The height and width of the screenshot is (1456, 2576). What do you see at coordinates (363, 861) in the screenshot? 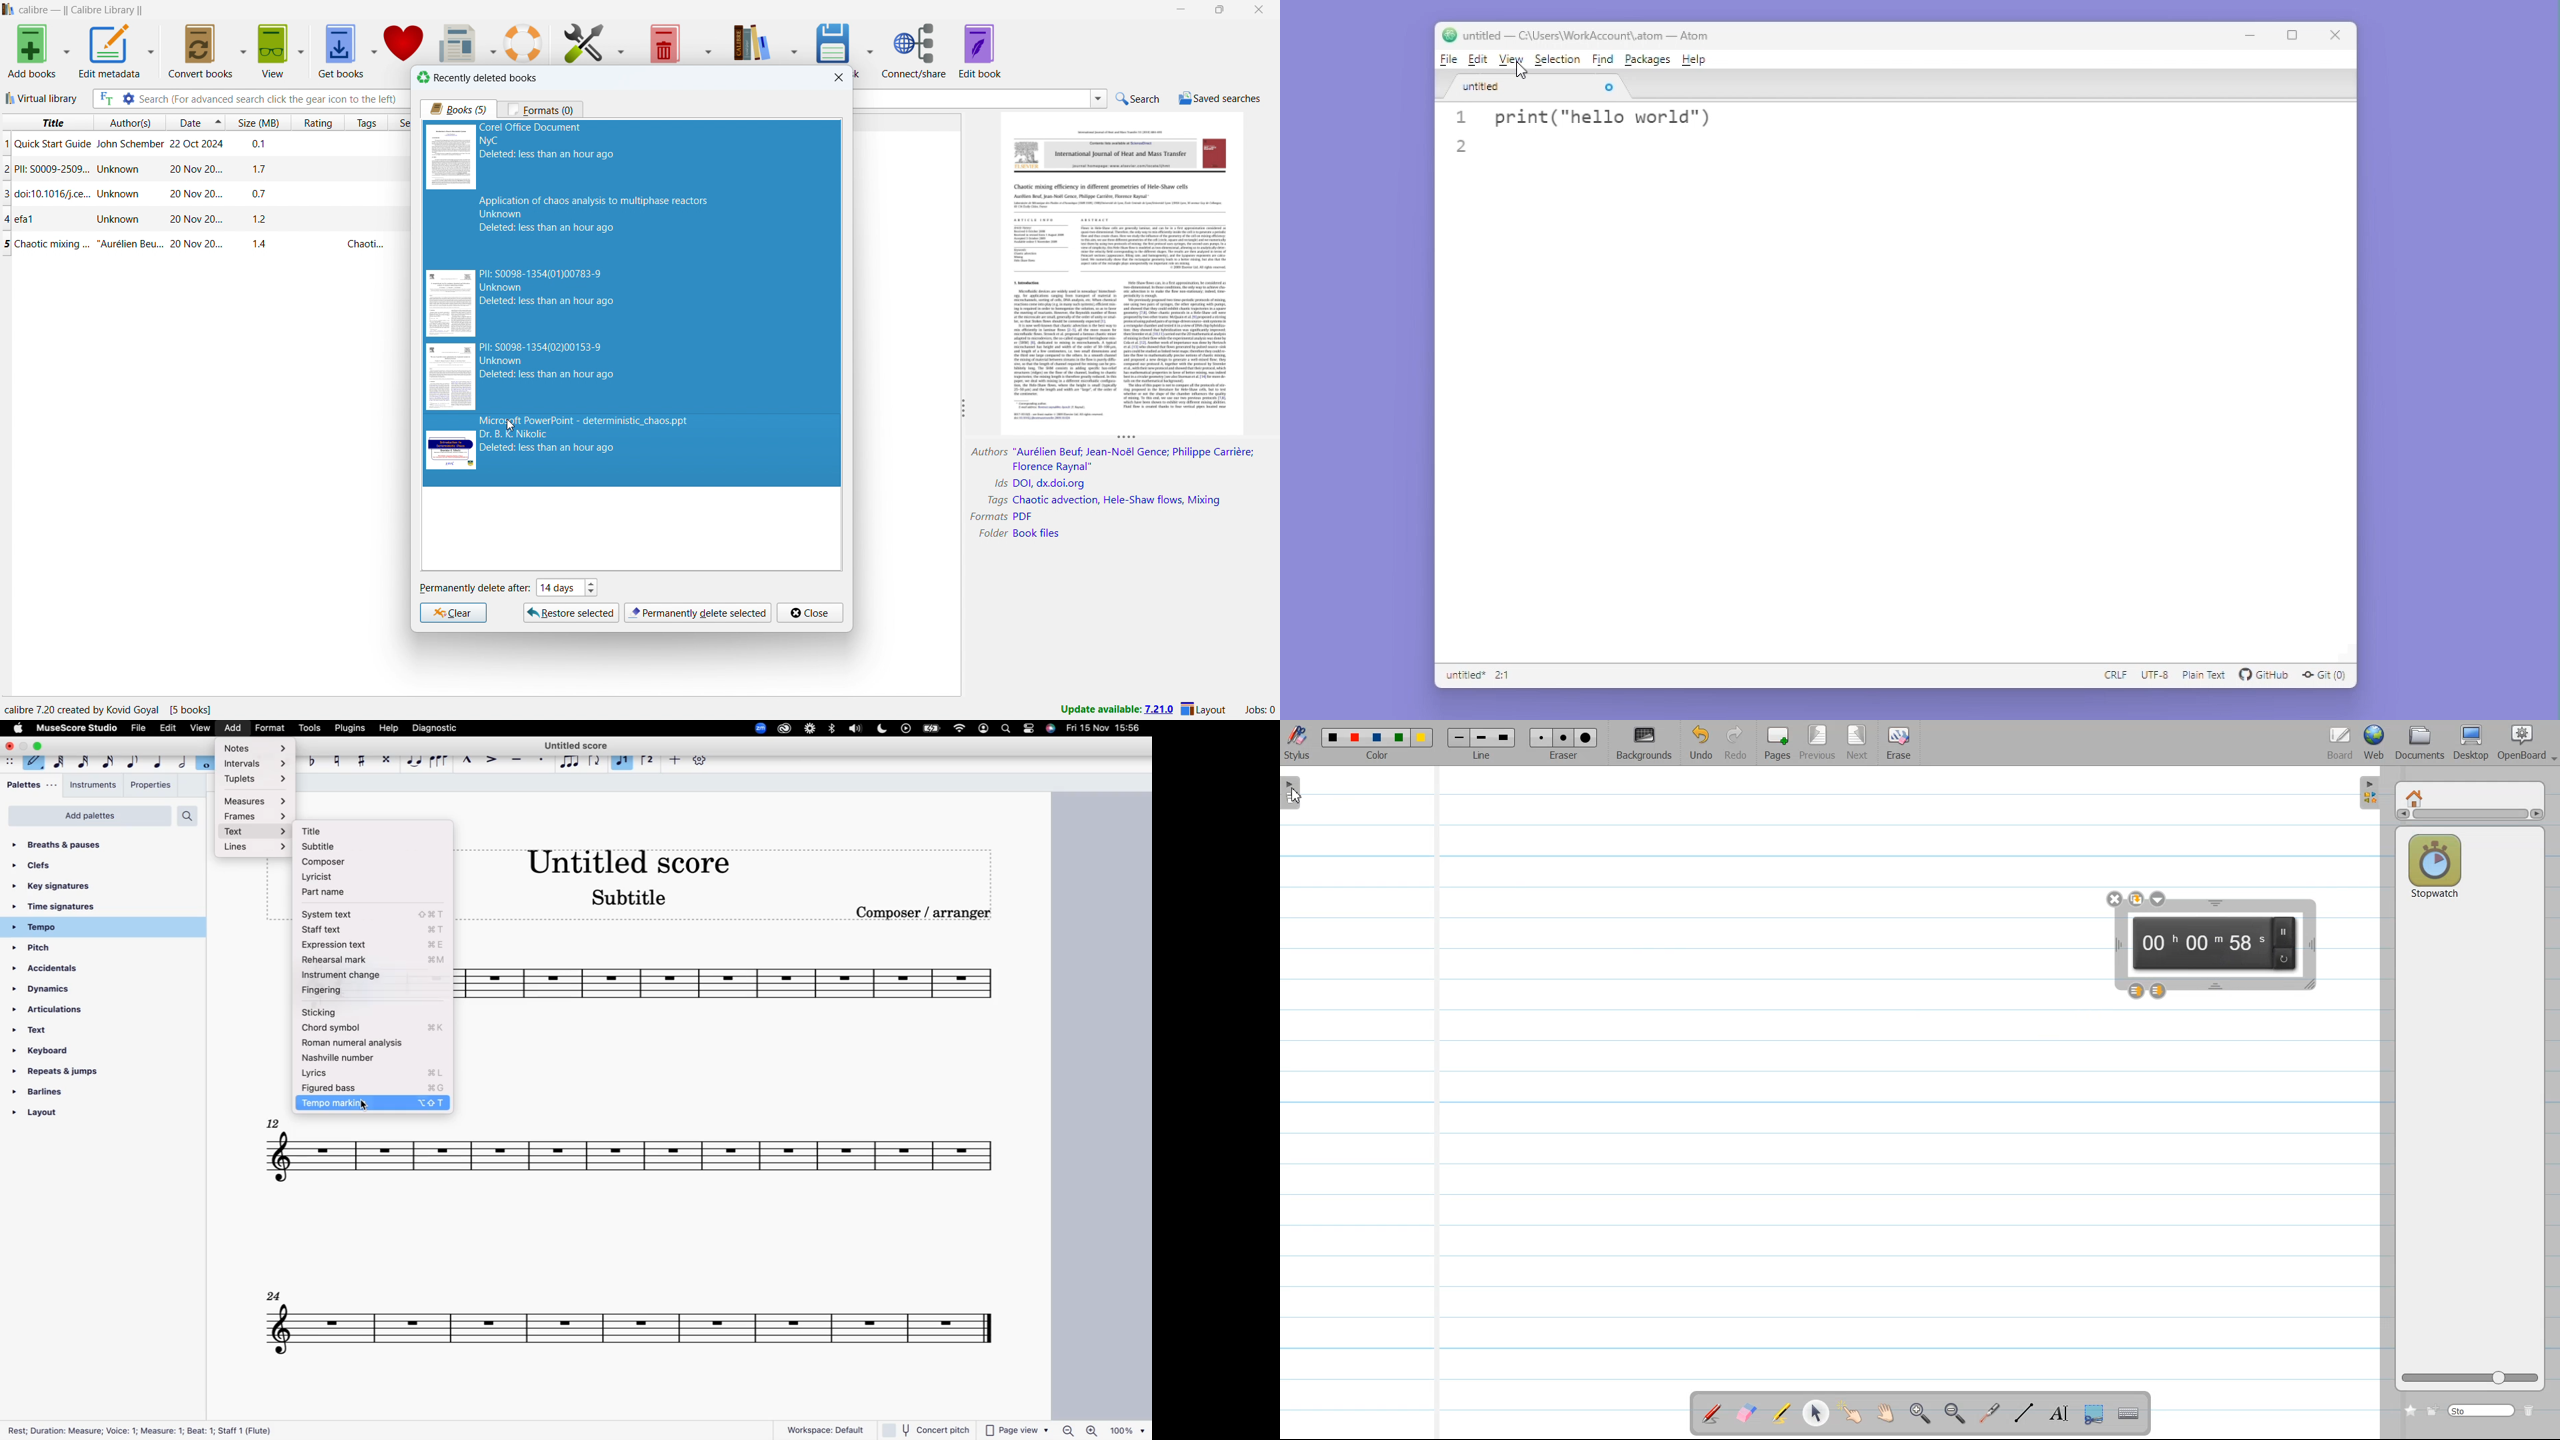
I see `composer` at bounding box center [363, 861].